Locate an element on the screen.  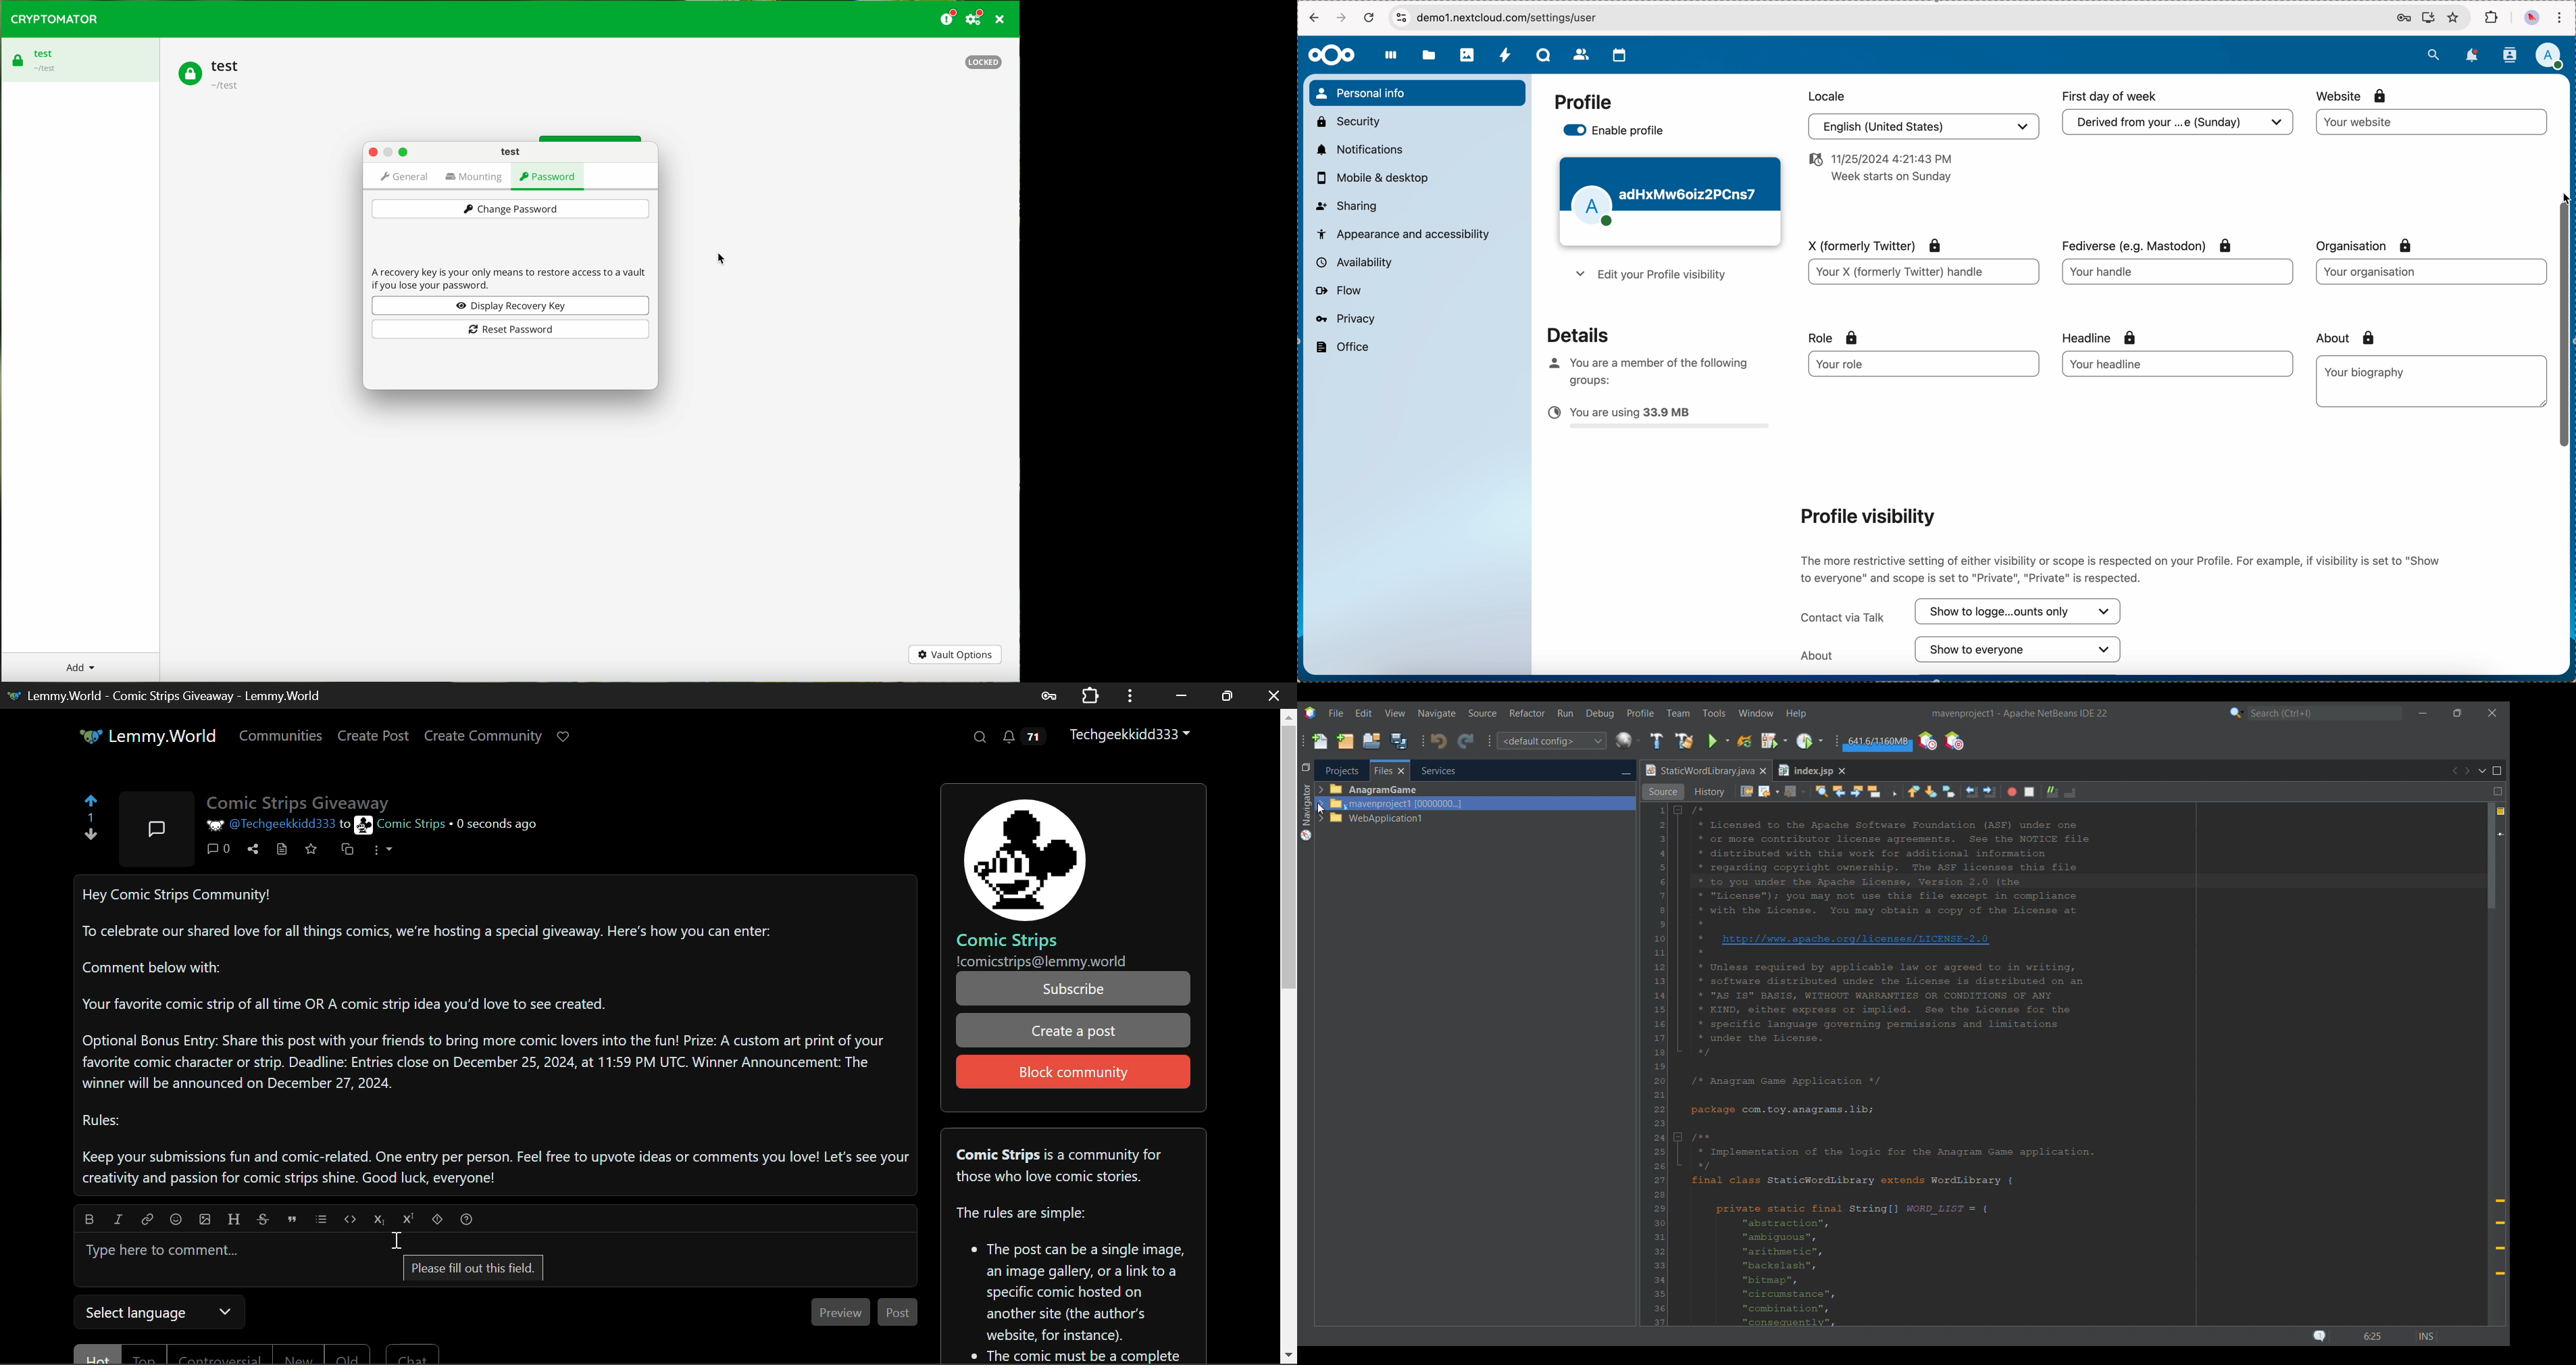
Next bookmark is located at coordinates (1931, 792).